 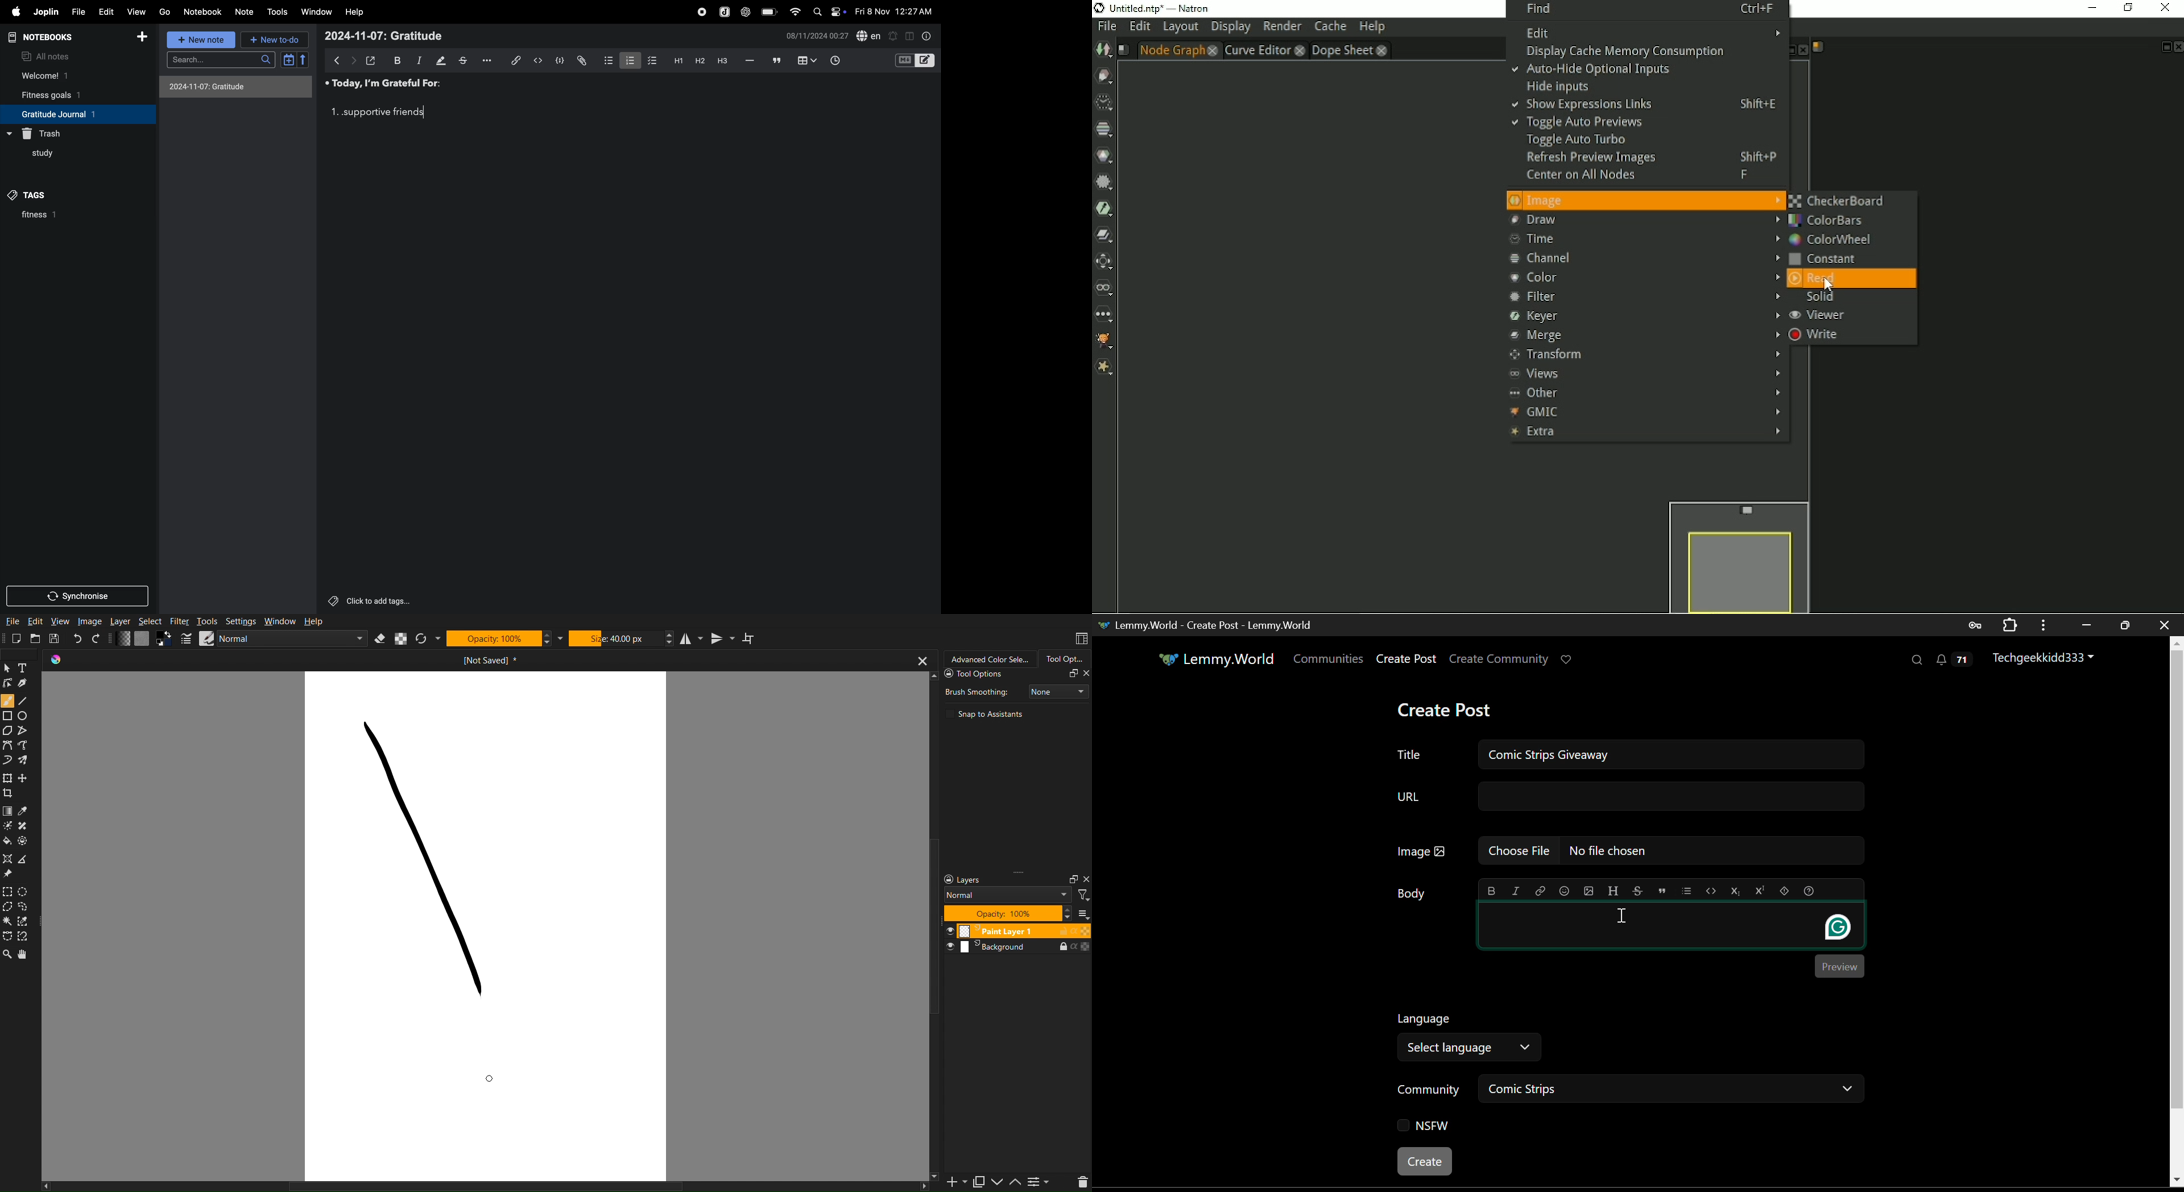 What do you see at coordinates (383, 36) in the screenshot?
I see `2024-11-07: Gratitude` at bounding box center [383, 36].